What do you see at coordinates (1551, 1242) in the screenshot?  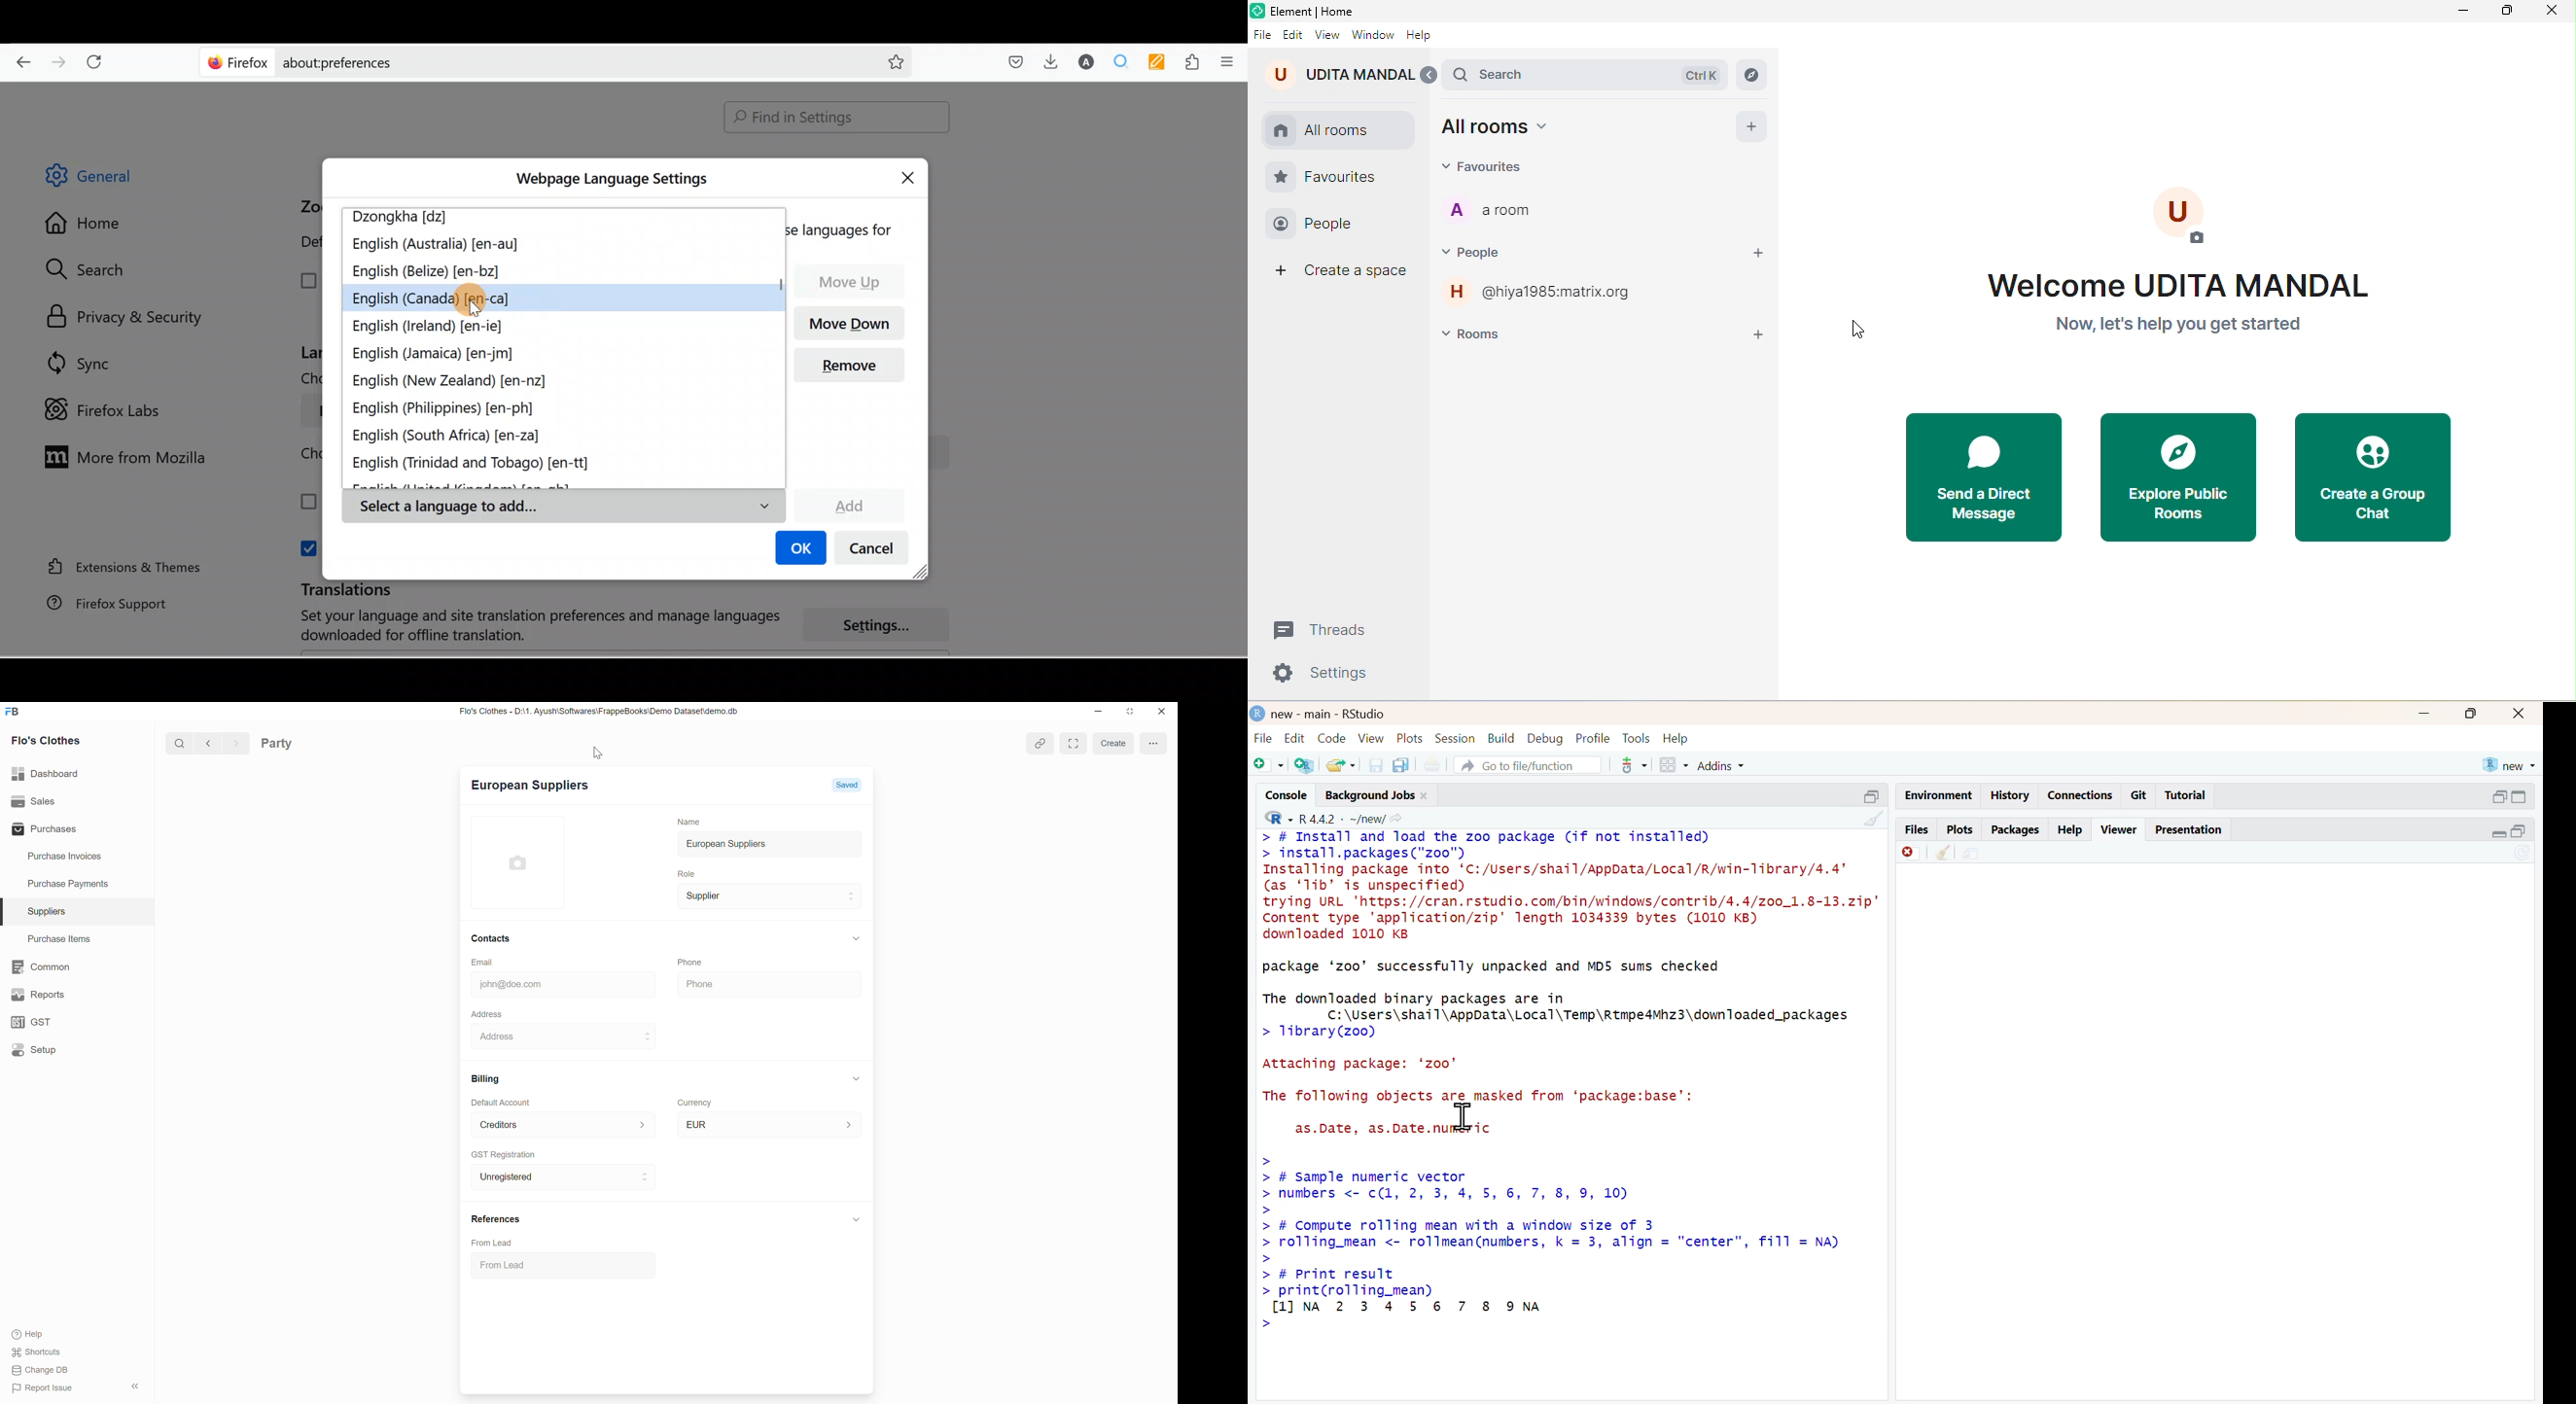 I see `>
> # Sample numeric vector
> numbers <- c(1, 2, 3, 4, 5, 6, 7, 8, 9, 10)
>
> # Compute rolling mean with a window size of 3
> rolling_mean <- rollmean(numbers, k = 3, align = "center", fill = NA)
>
> # Print result
> print(rolling_mean)
[LJNA 2 3 4 5 6 7 8 9NA
>` at bounding box center [1551, 1242].